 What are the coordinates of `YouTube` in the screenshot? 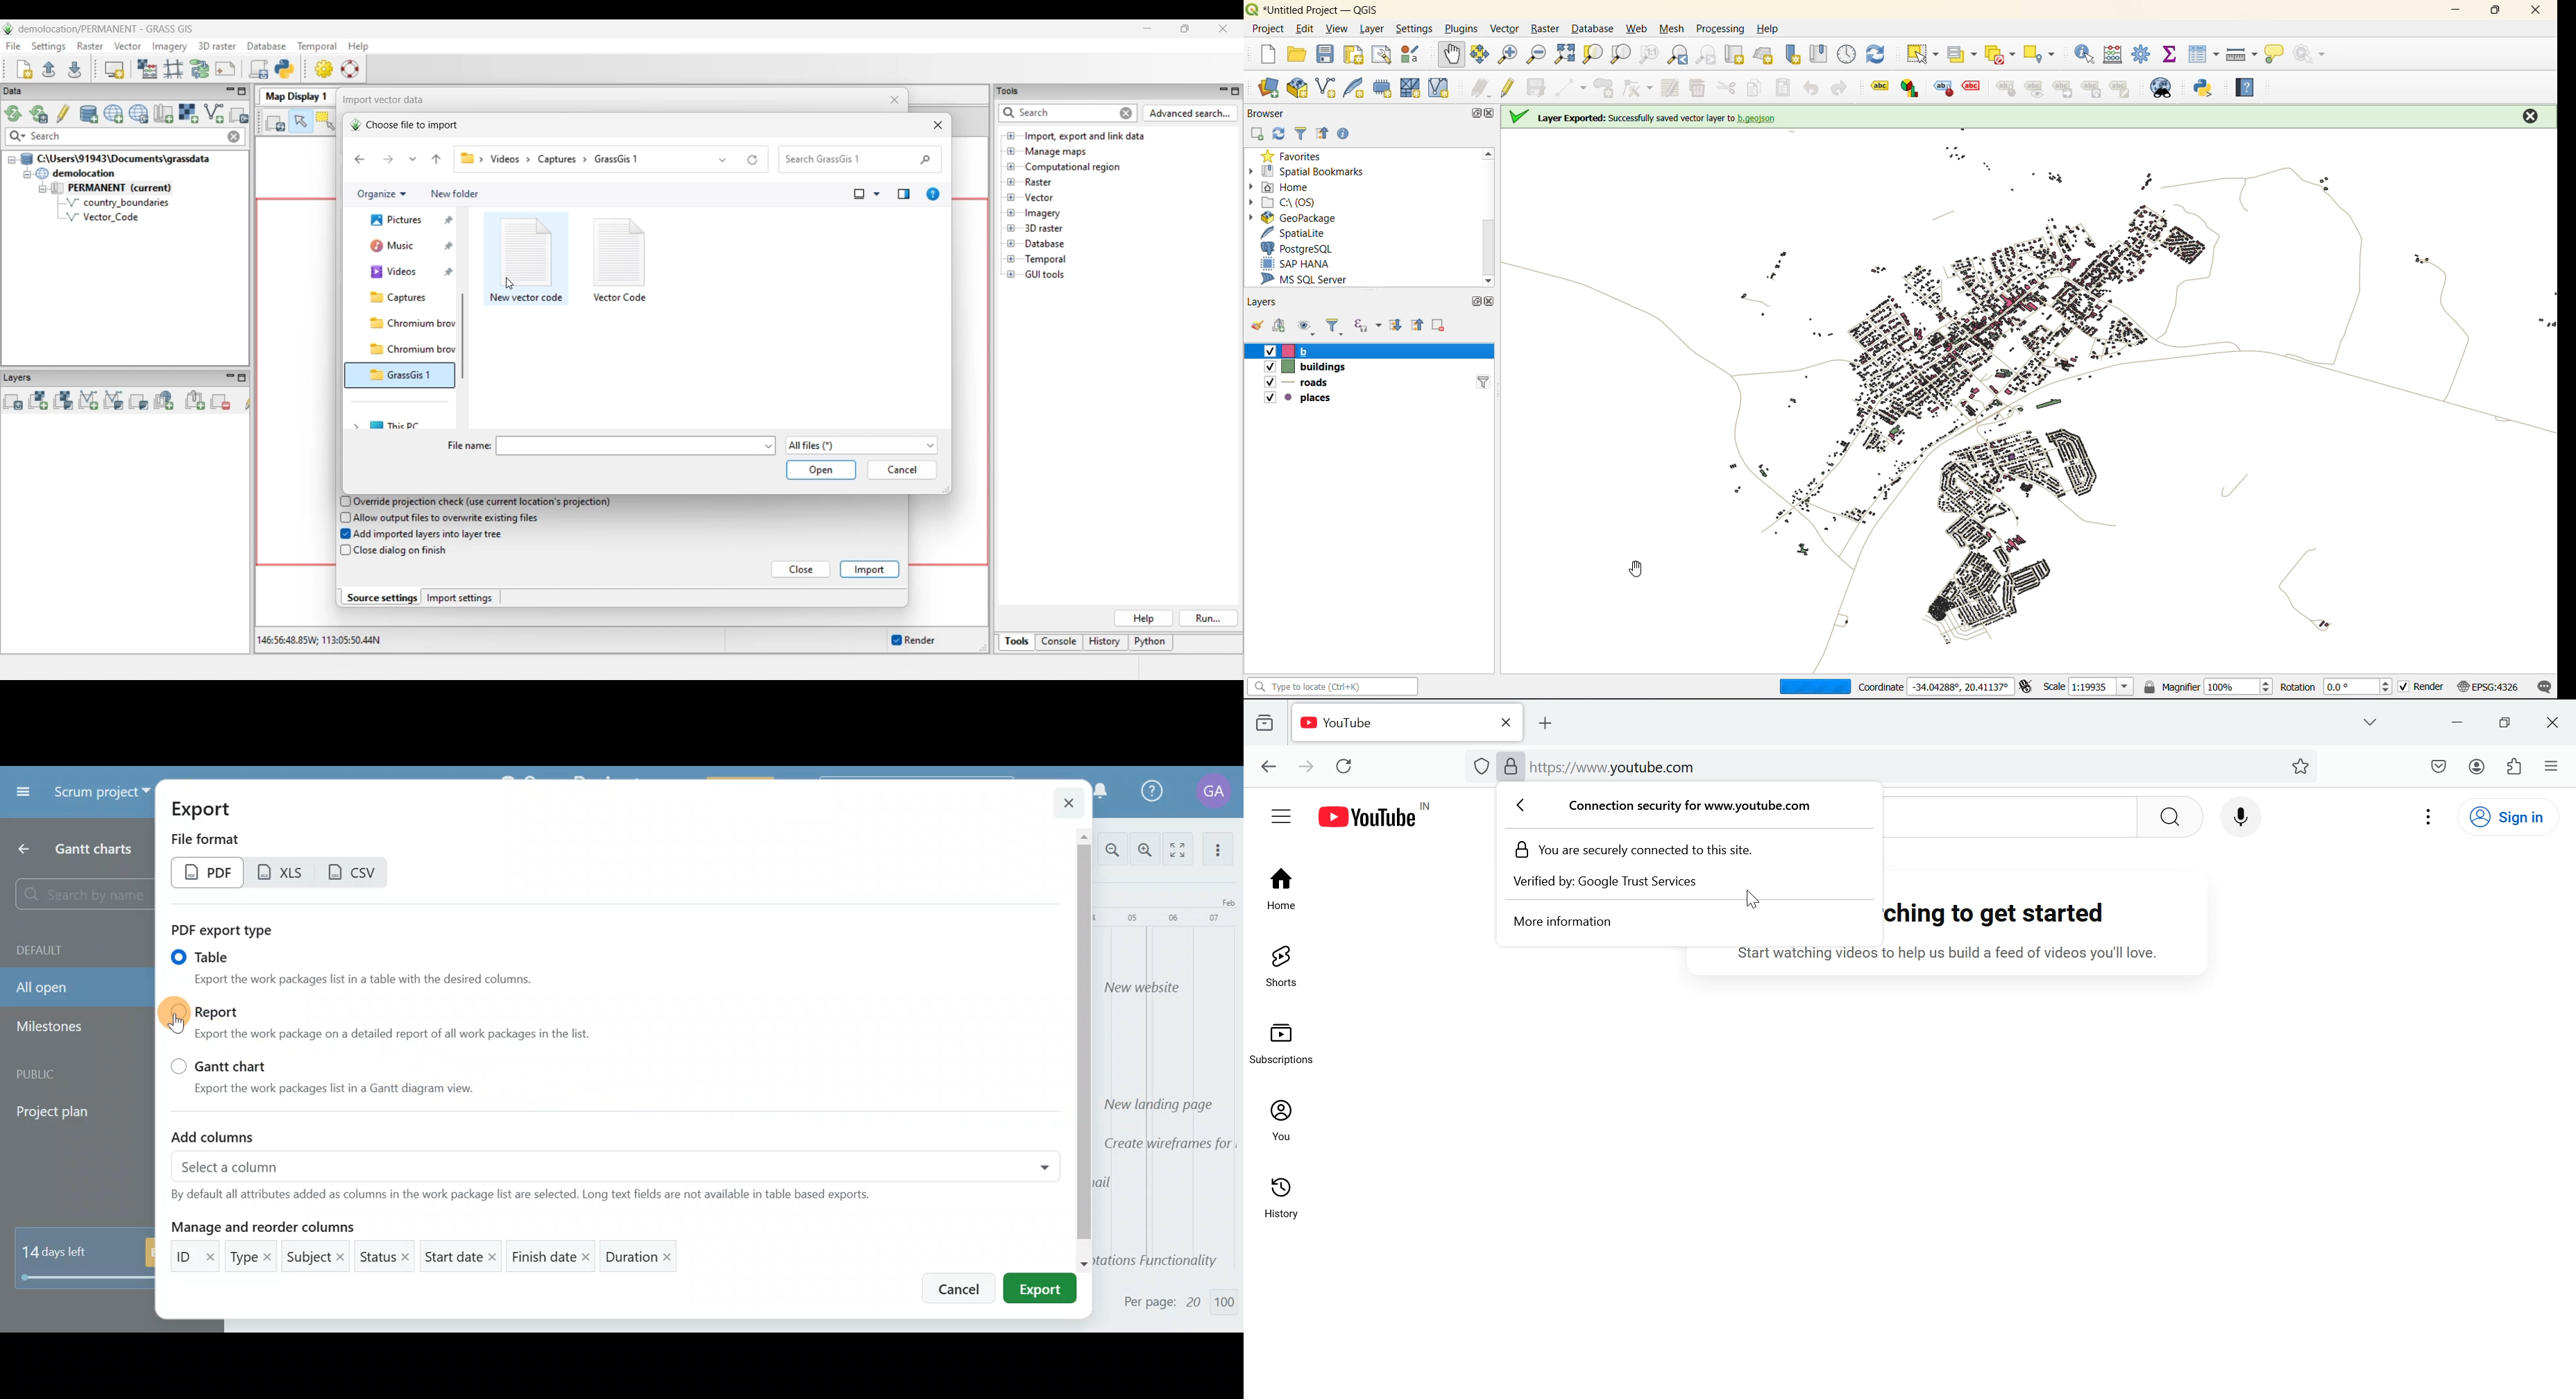 It's located at (1388, 722).